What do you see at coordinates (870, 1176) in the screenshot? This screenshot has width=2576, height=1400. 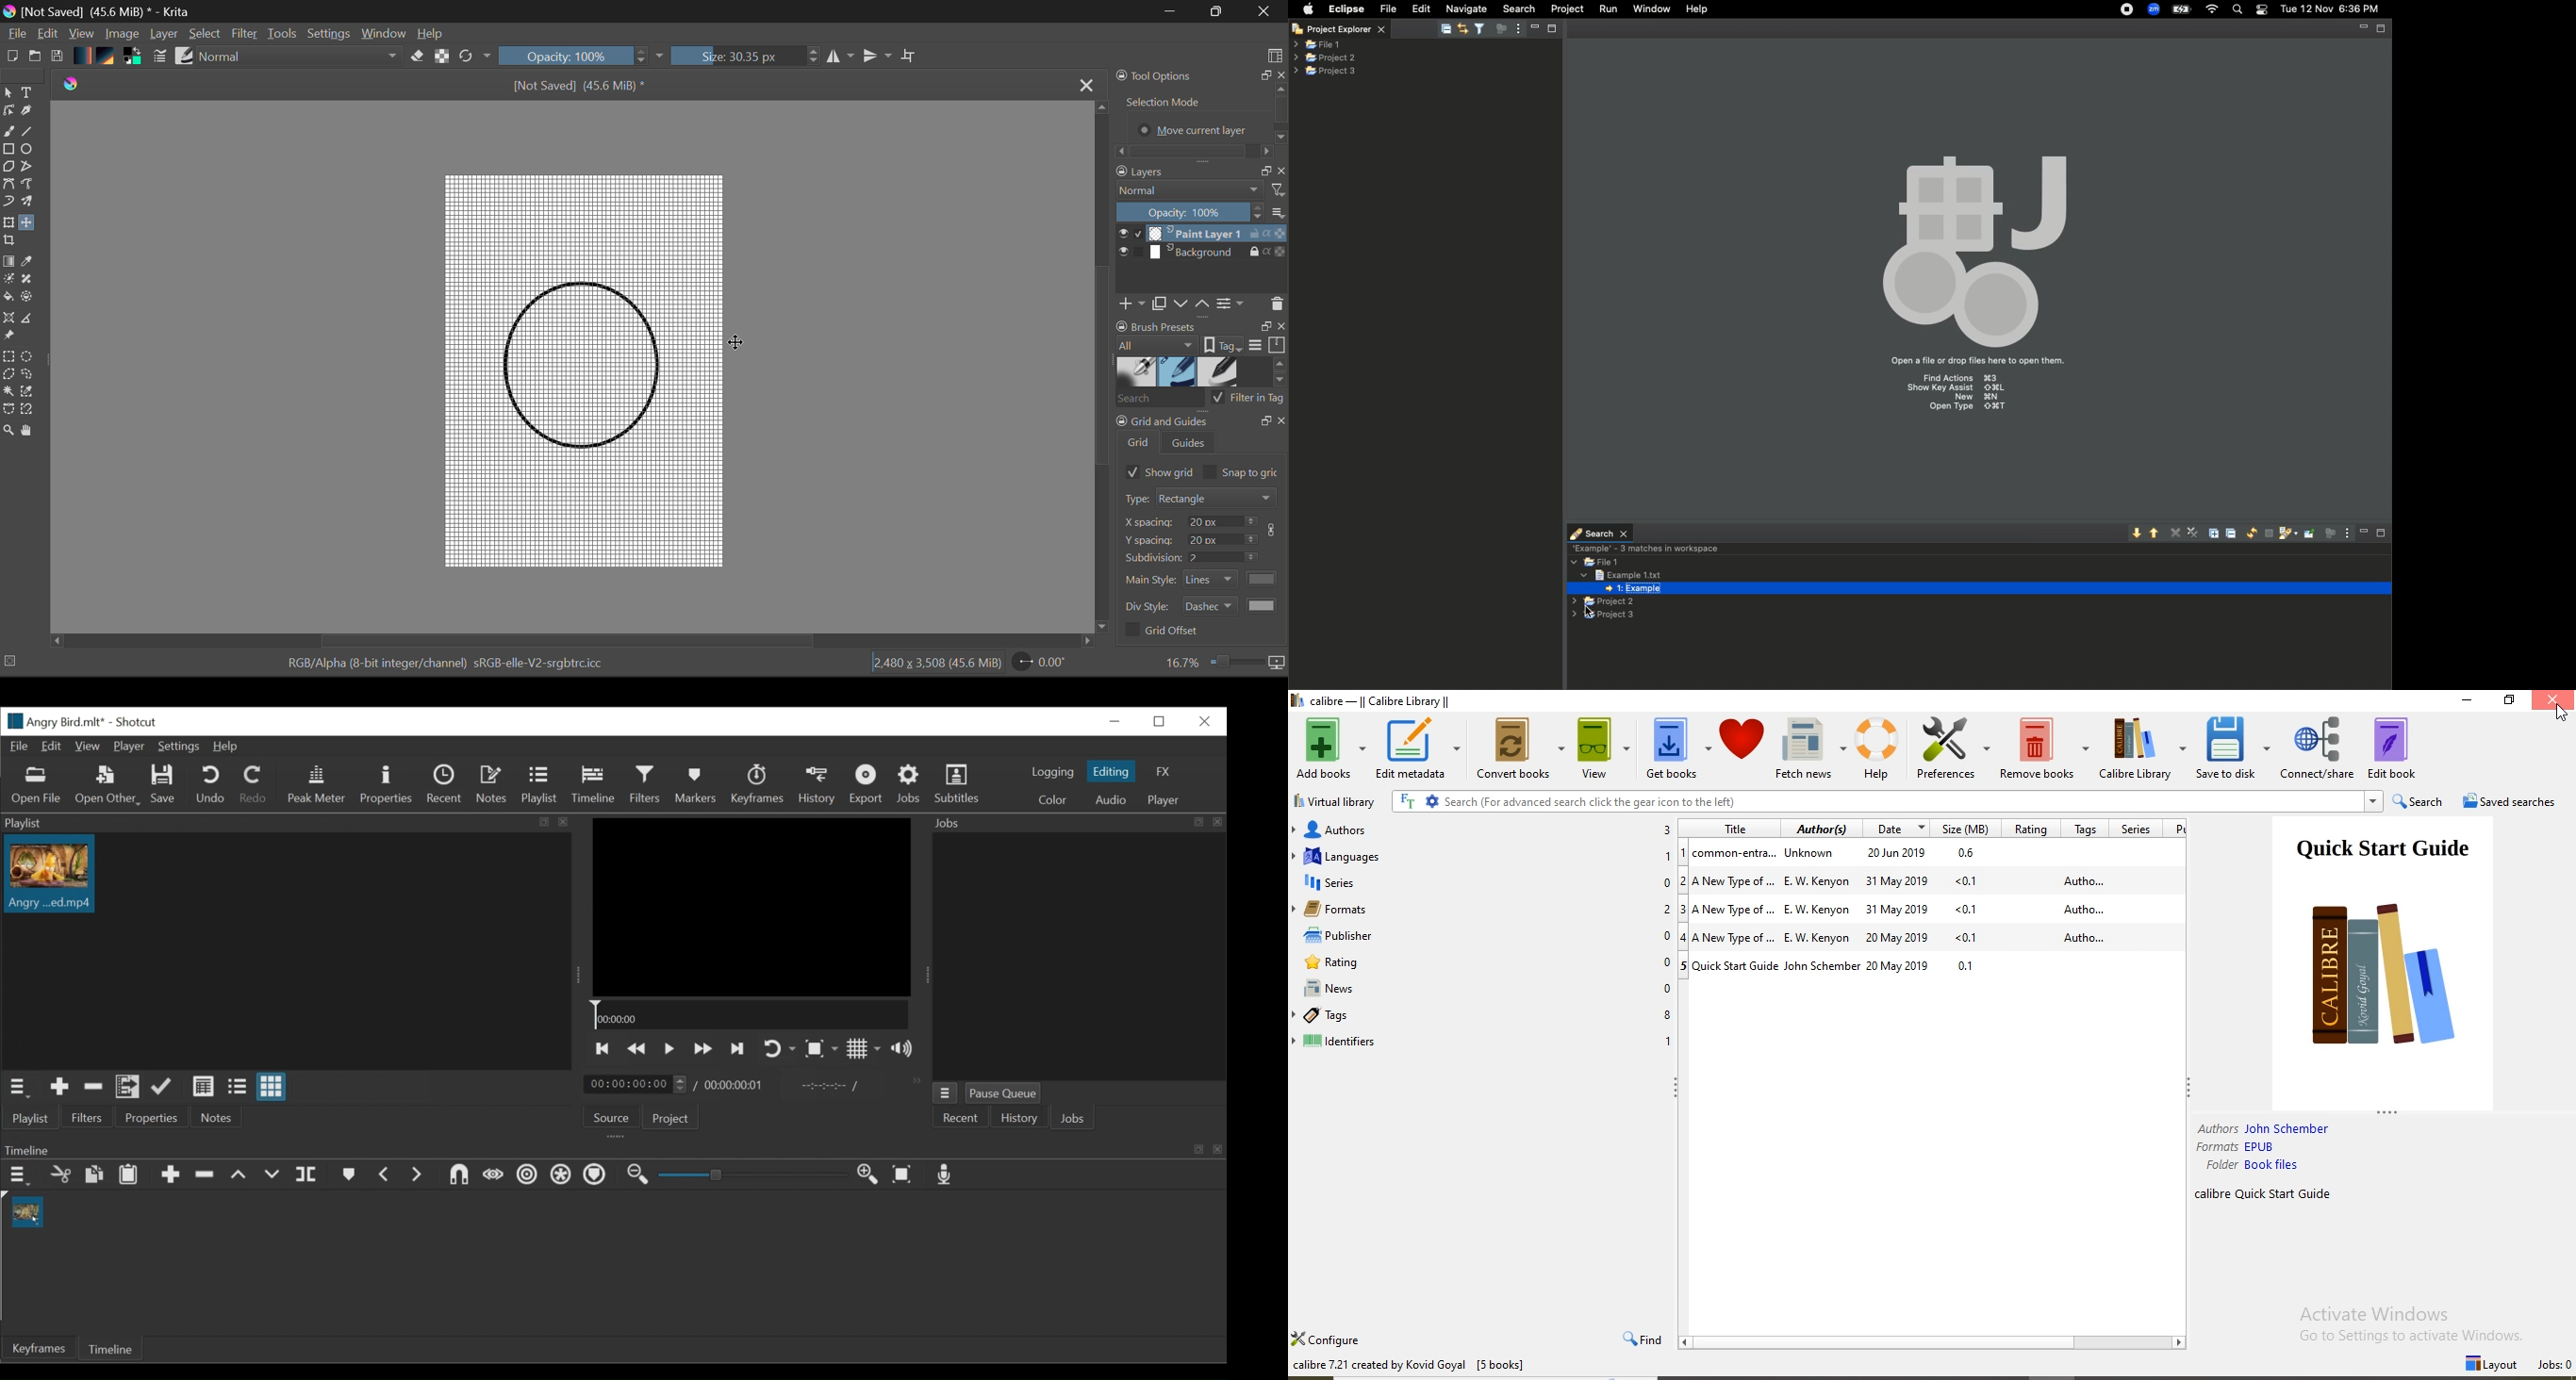 I see `Zoom in timeline` at bounding box center [870, 1176].